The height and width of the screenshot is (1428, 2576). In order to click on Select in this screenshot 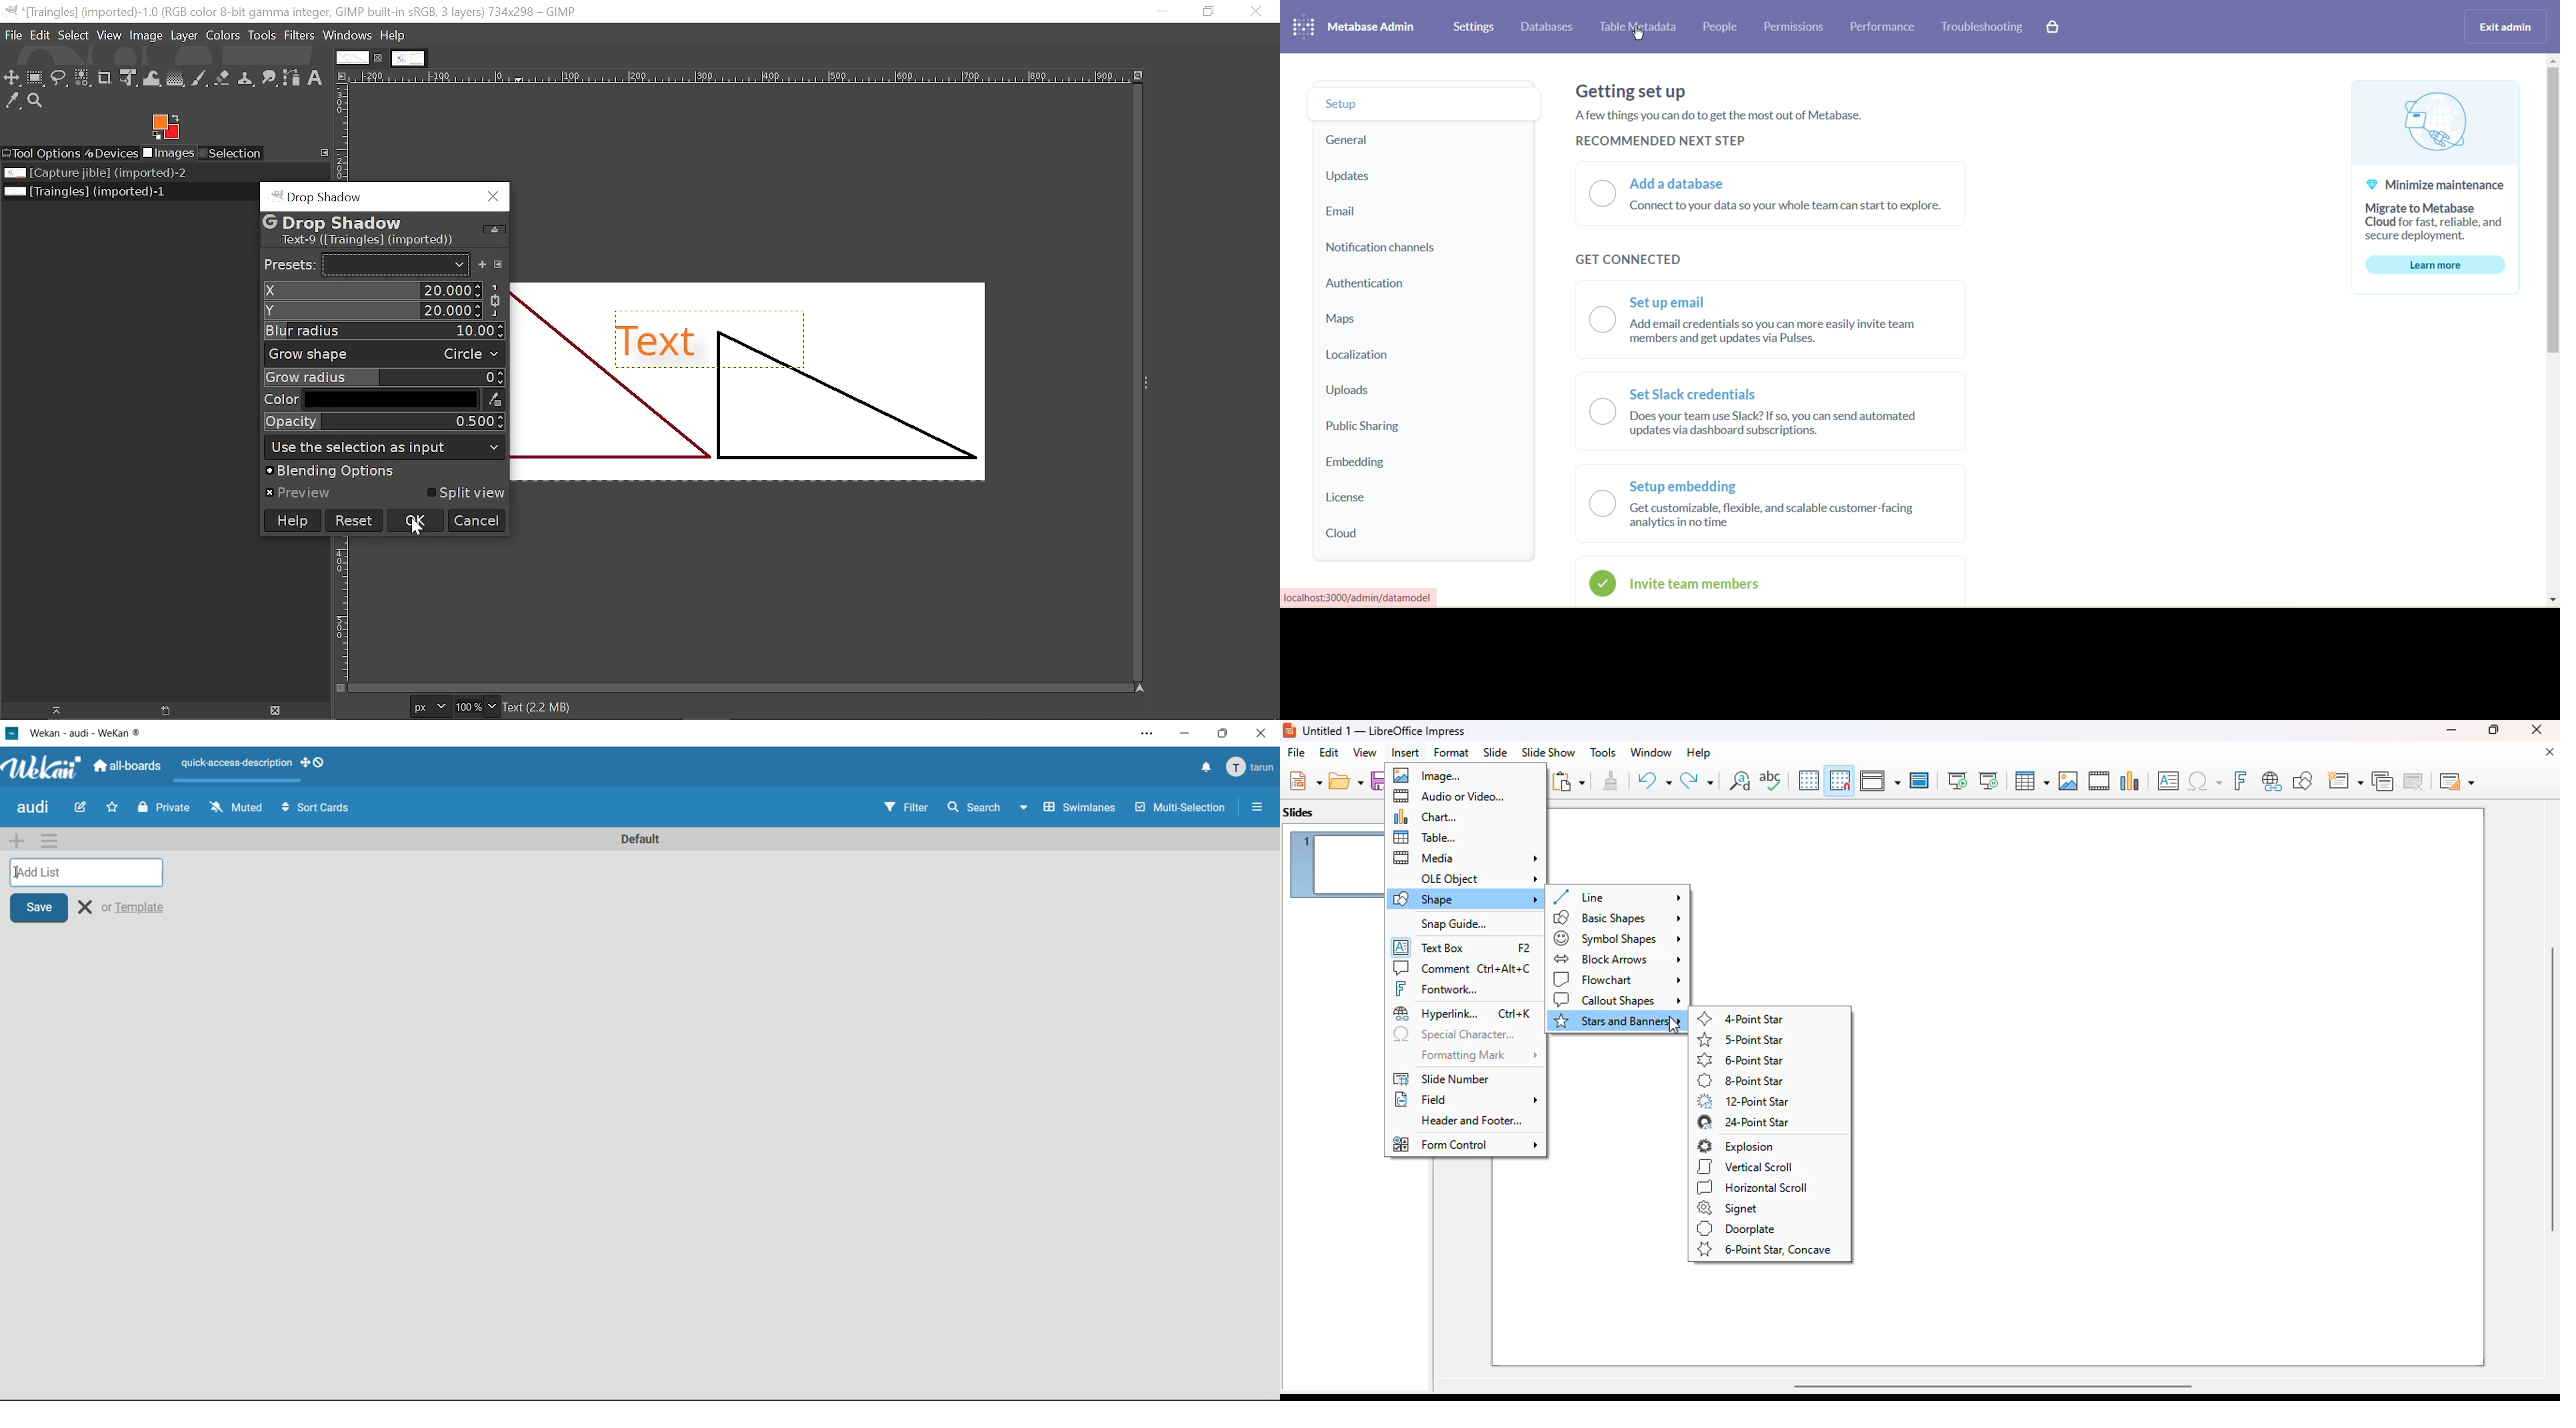, I will do `click(73, 36)`.